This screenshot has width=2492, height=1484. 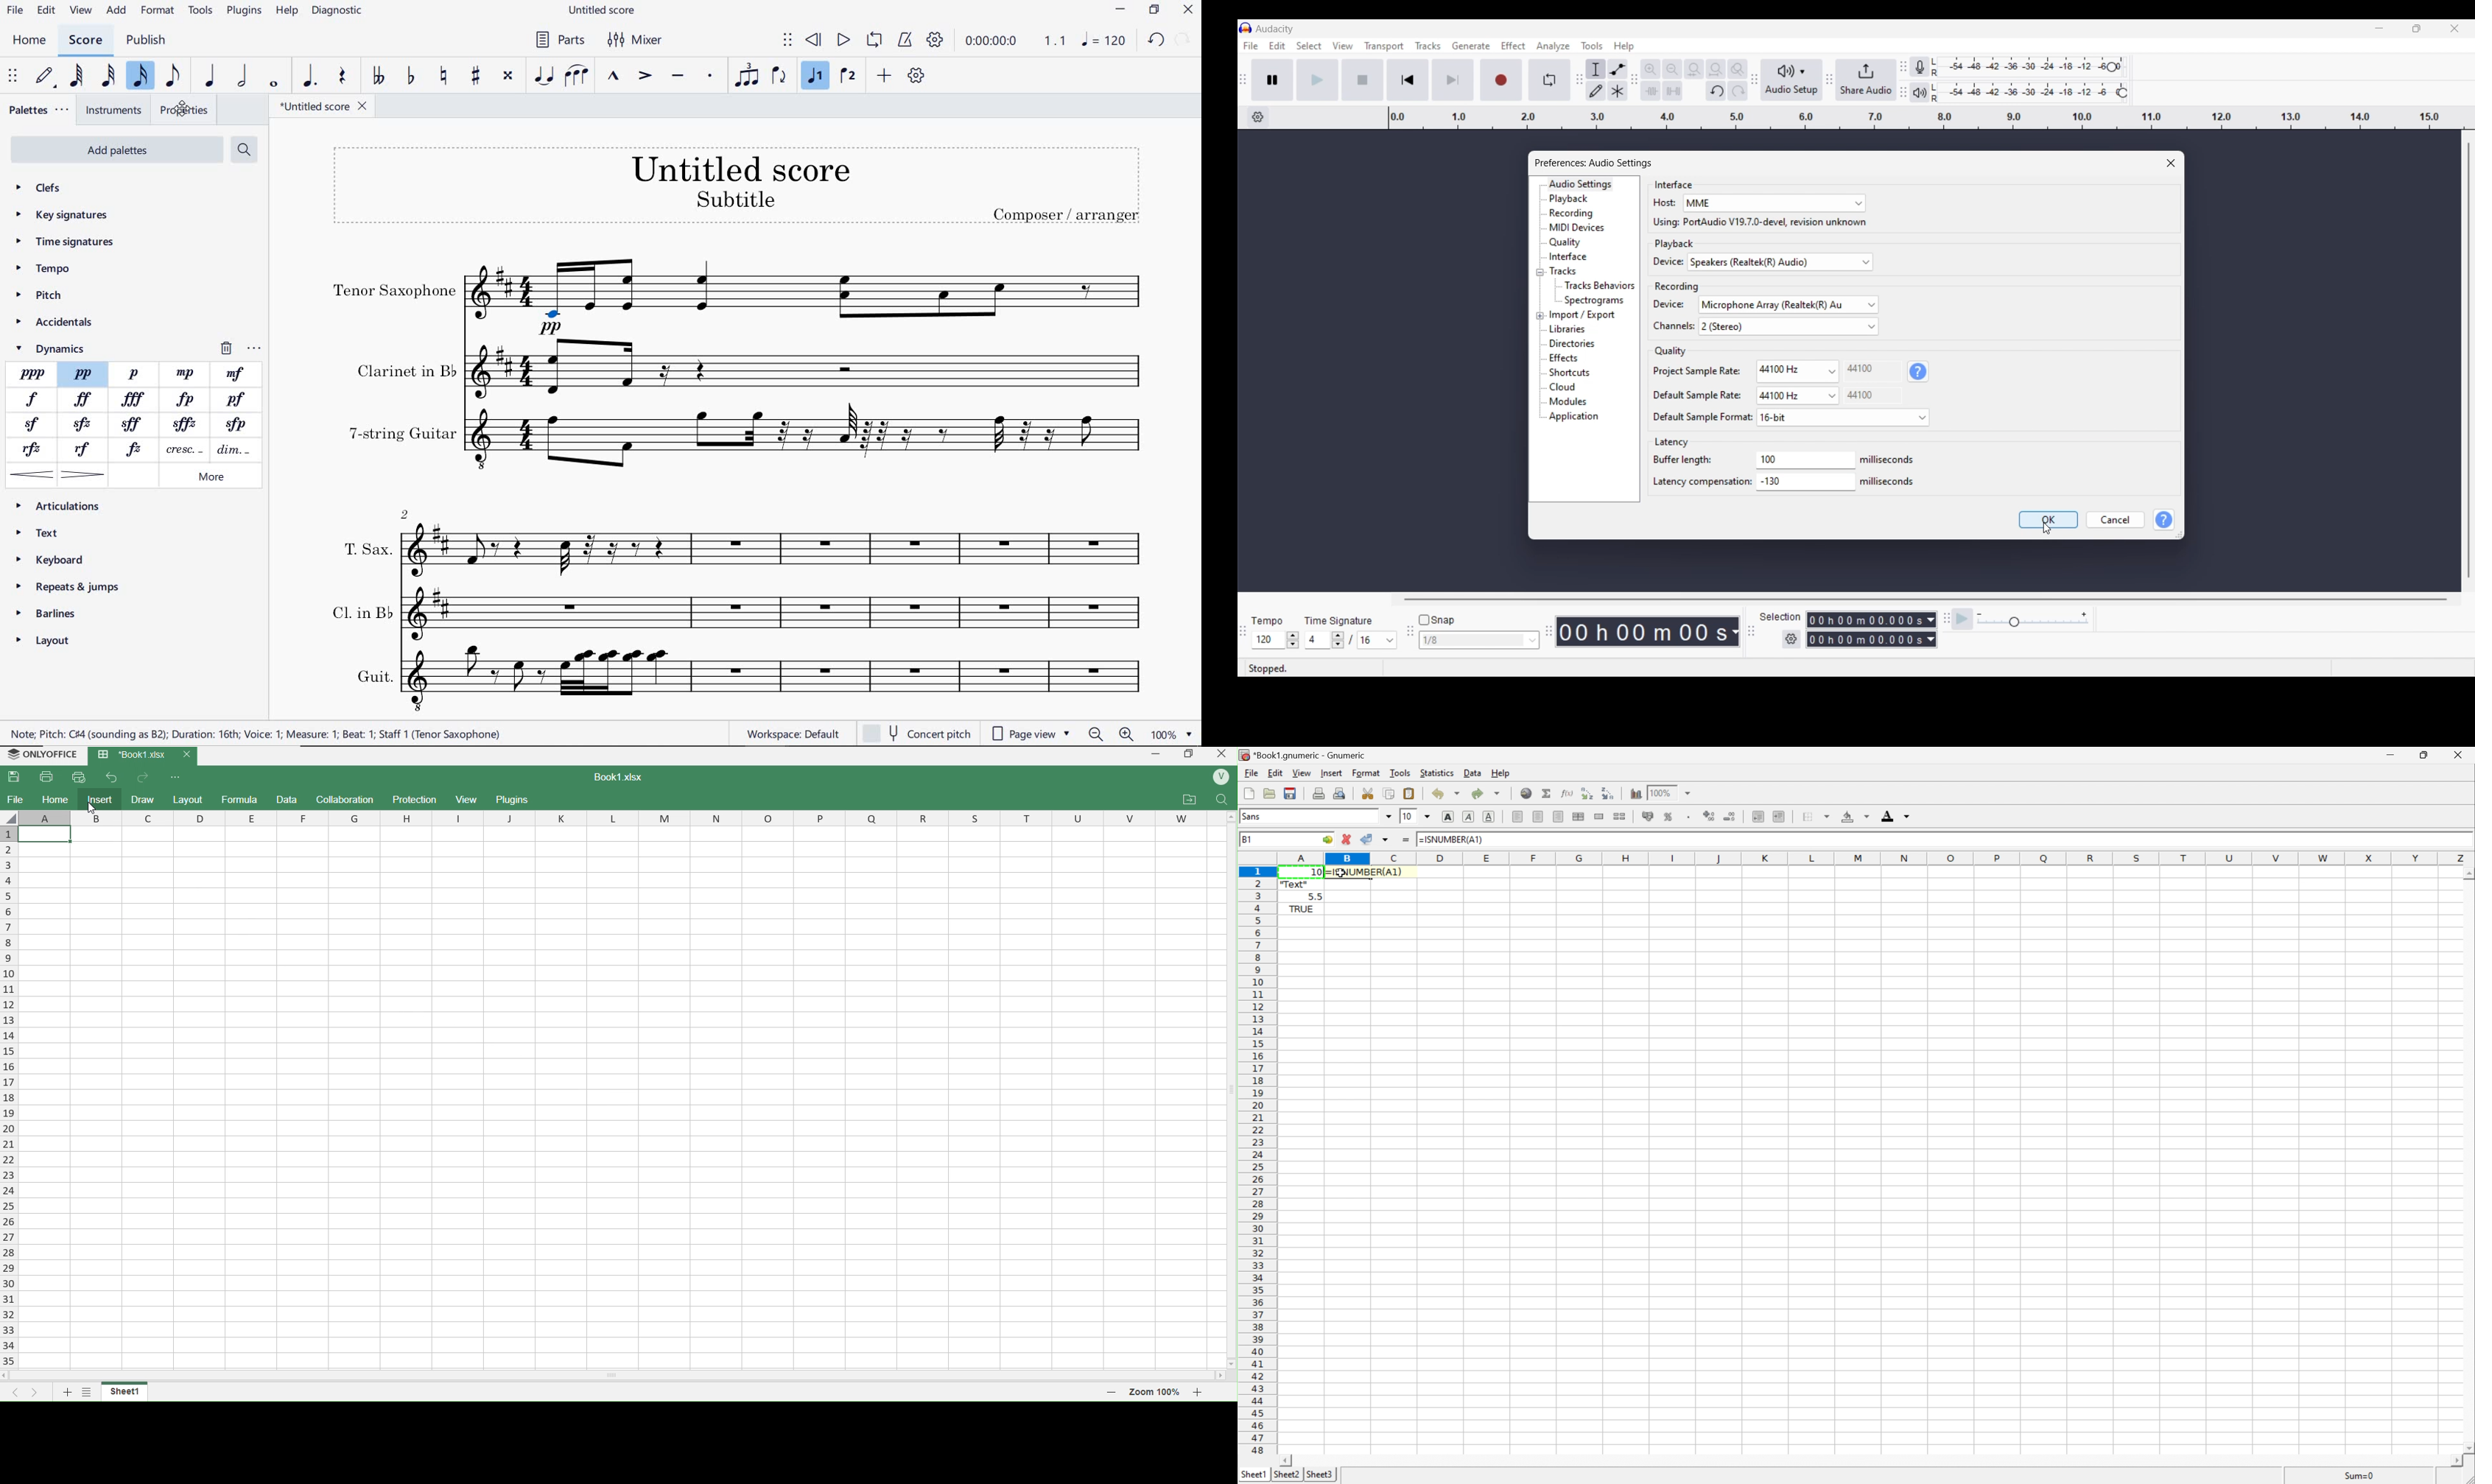 I want to click on Metric options to record duration, so click(x=1930, y=630).